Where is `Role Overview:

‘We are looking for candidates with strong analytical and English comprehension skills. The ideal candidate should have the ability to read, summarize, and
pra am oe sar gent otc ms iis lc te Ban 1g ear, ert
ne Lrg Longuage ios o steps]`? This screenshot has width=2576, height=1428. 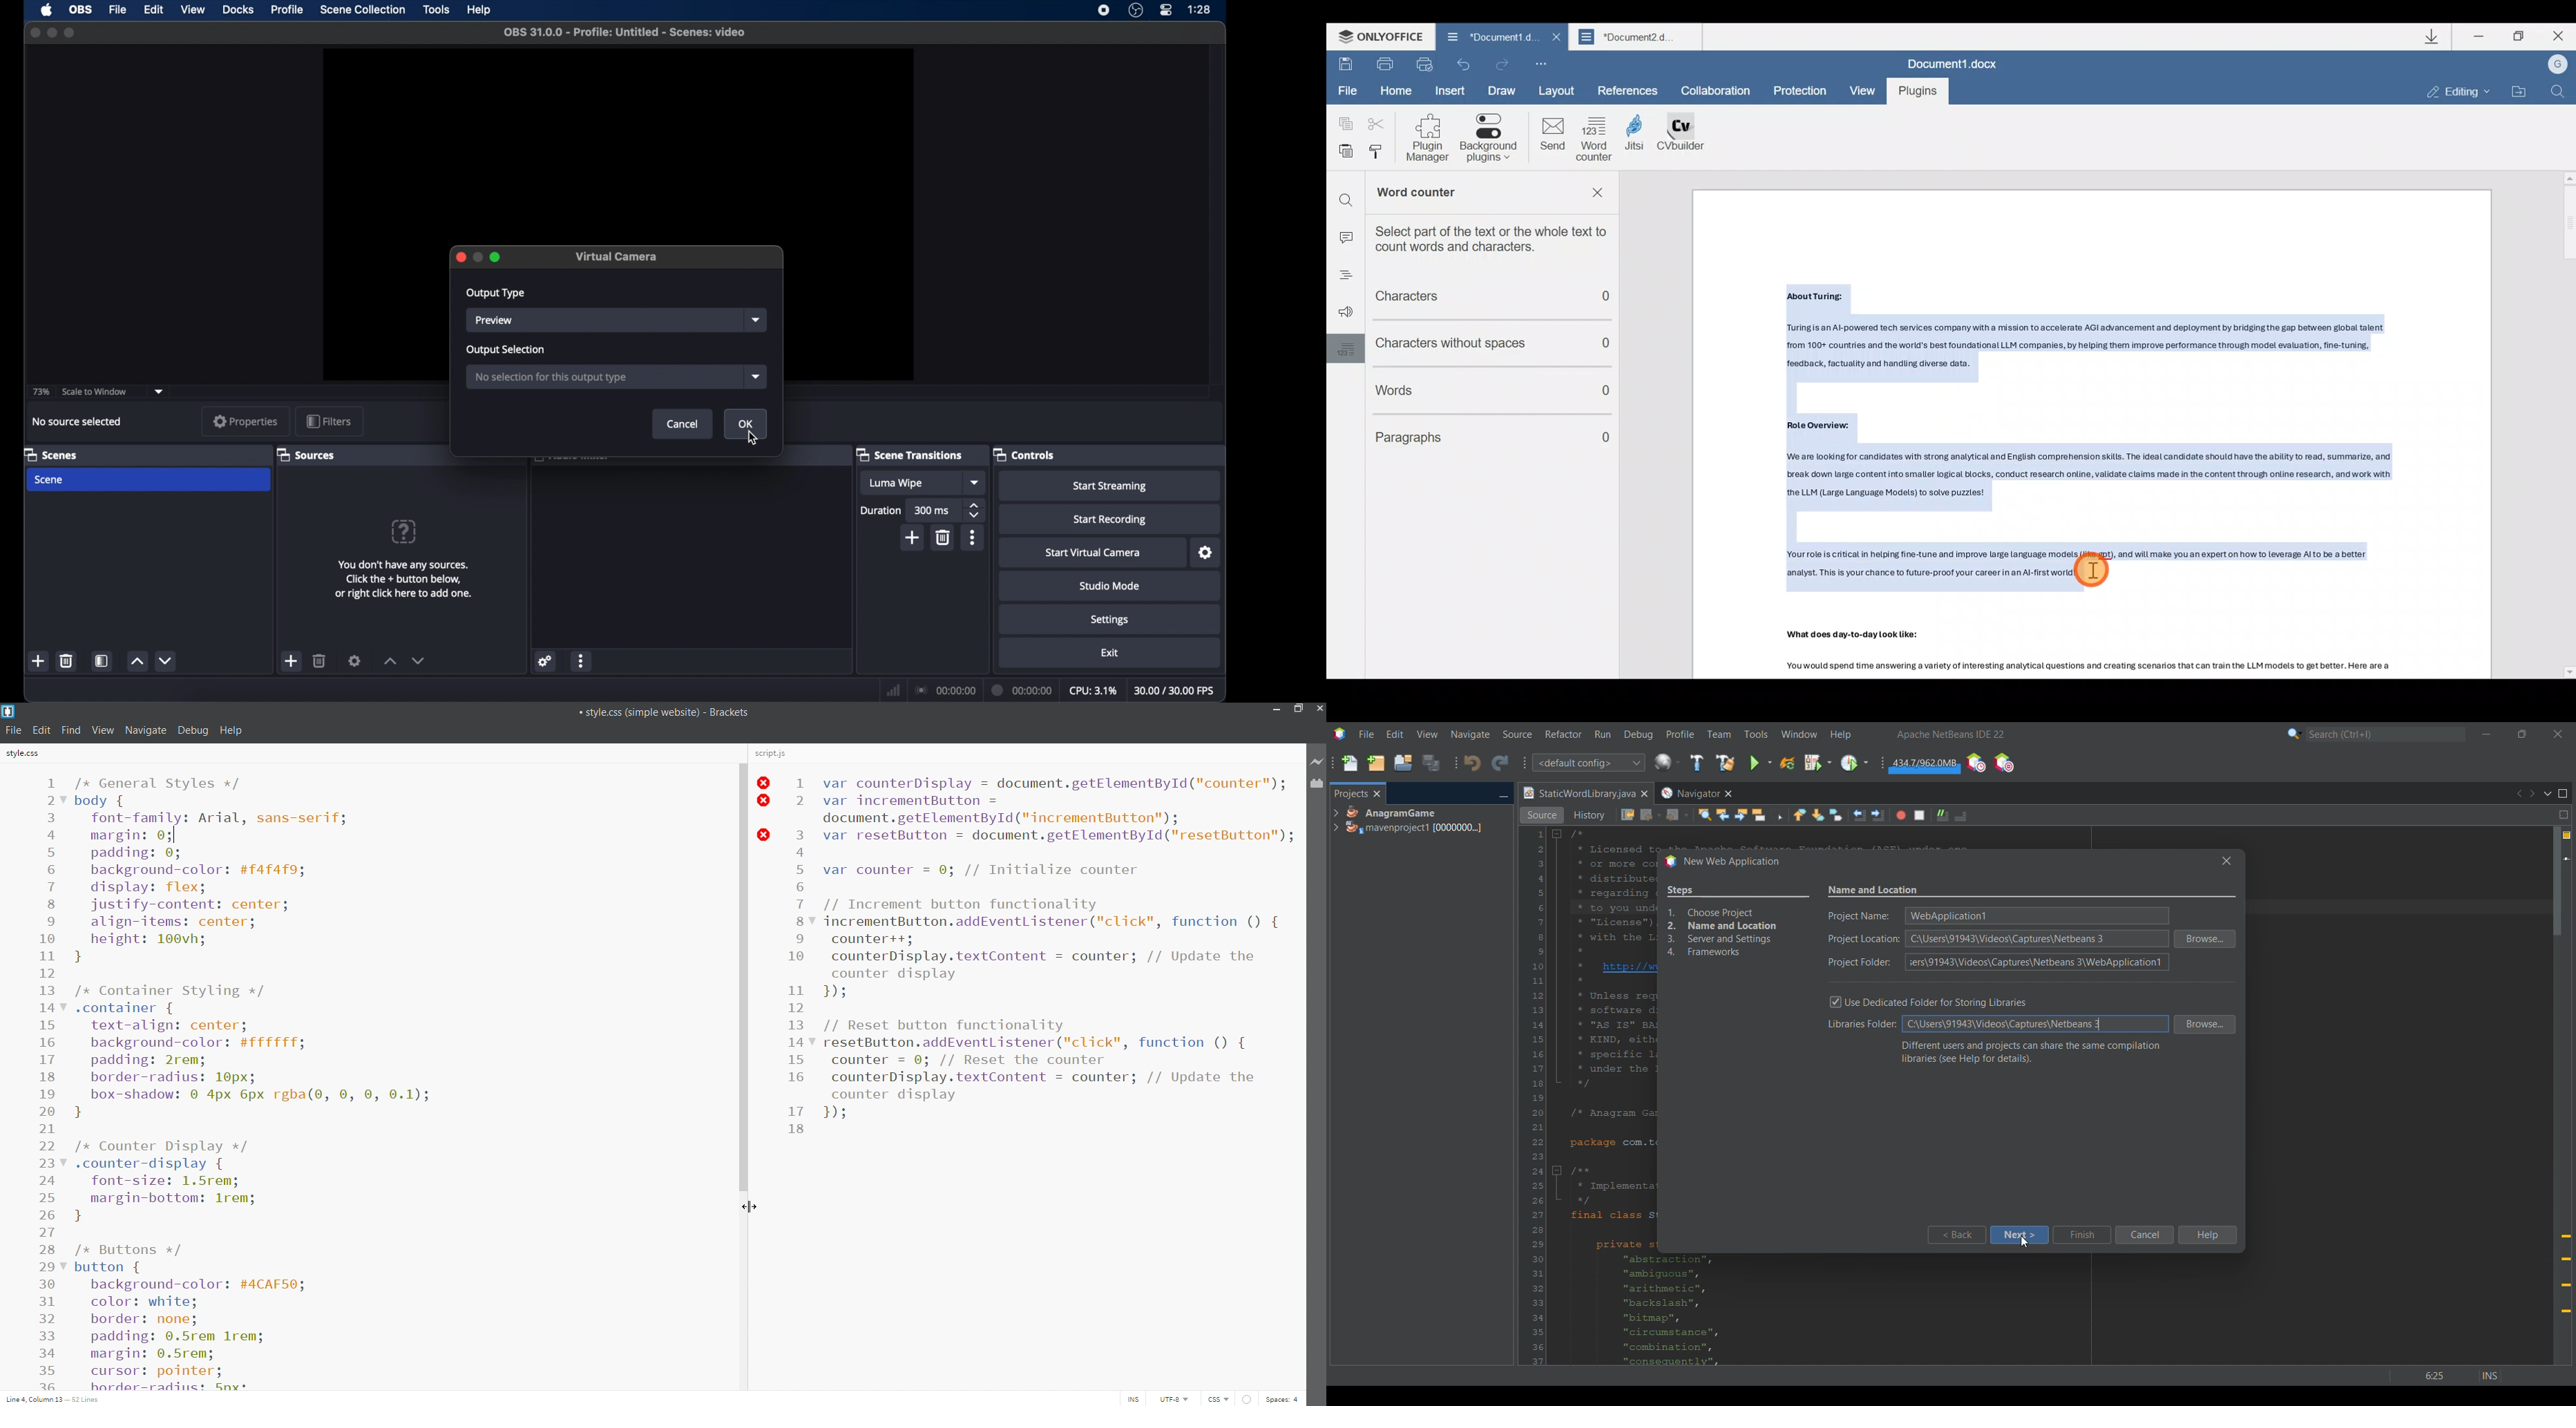
Role Overview:

‘We are looking for candidates with strong analytical and English comprehension skills. The ideal candidate should have the ability to read, summarize, and
pra am oe sar gent otc ms iis lc te Ban 1g ear, ert
ne Lrg Longuage ios o steps] is located at coordinates (2103, 464).